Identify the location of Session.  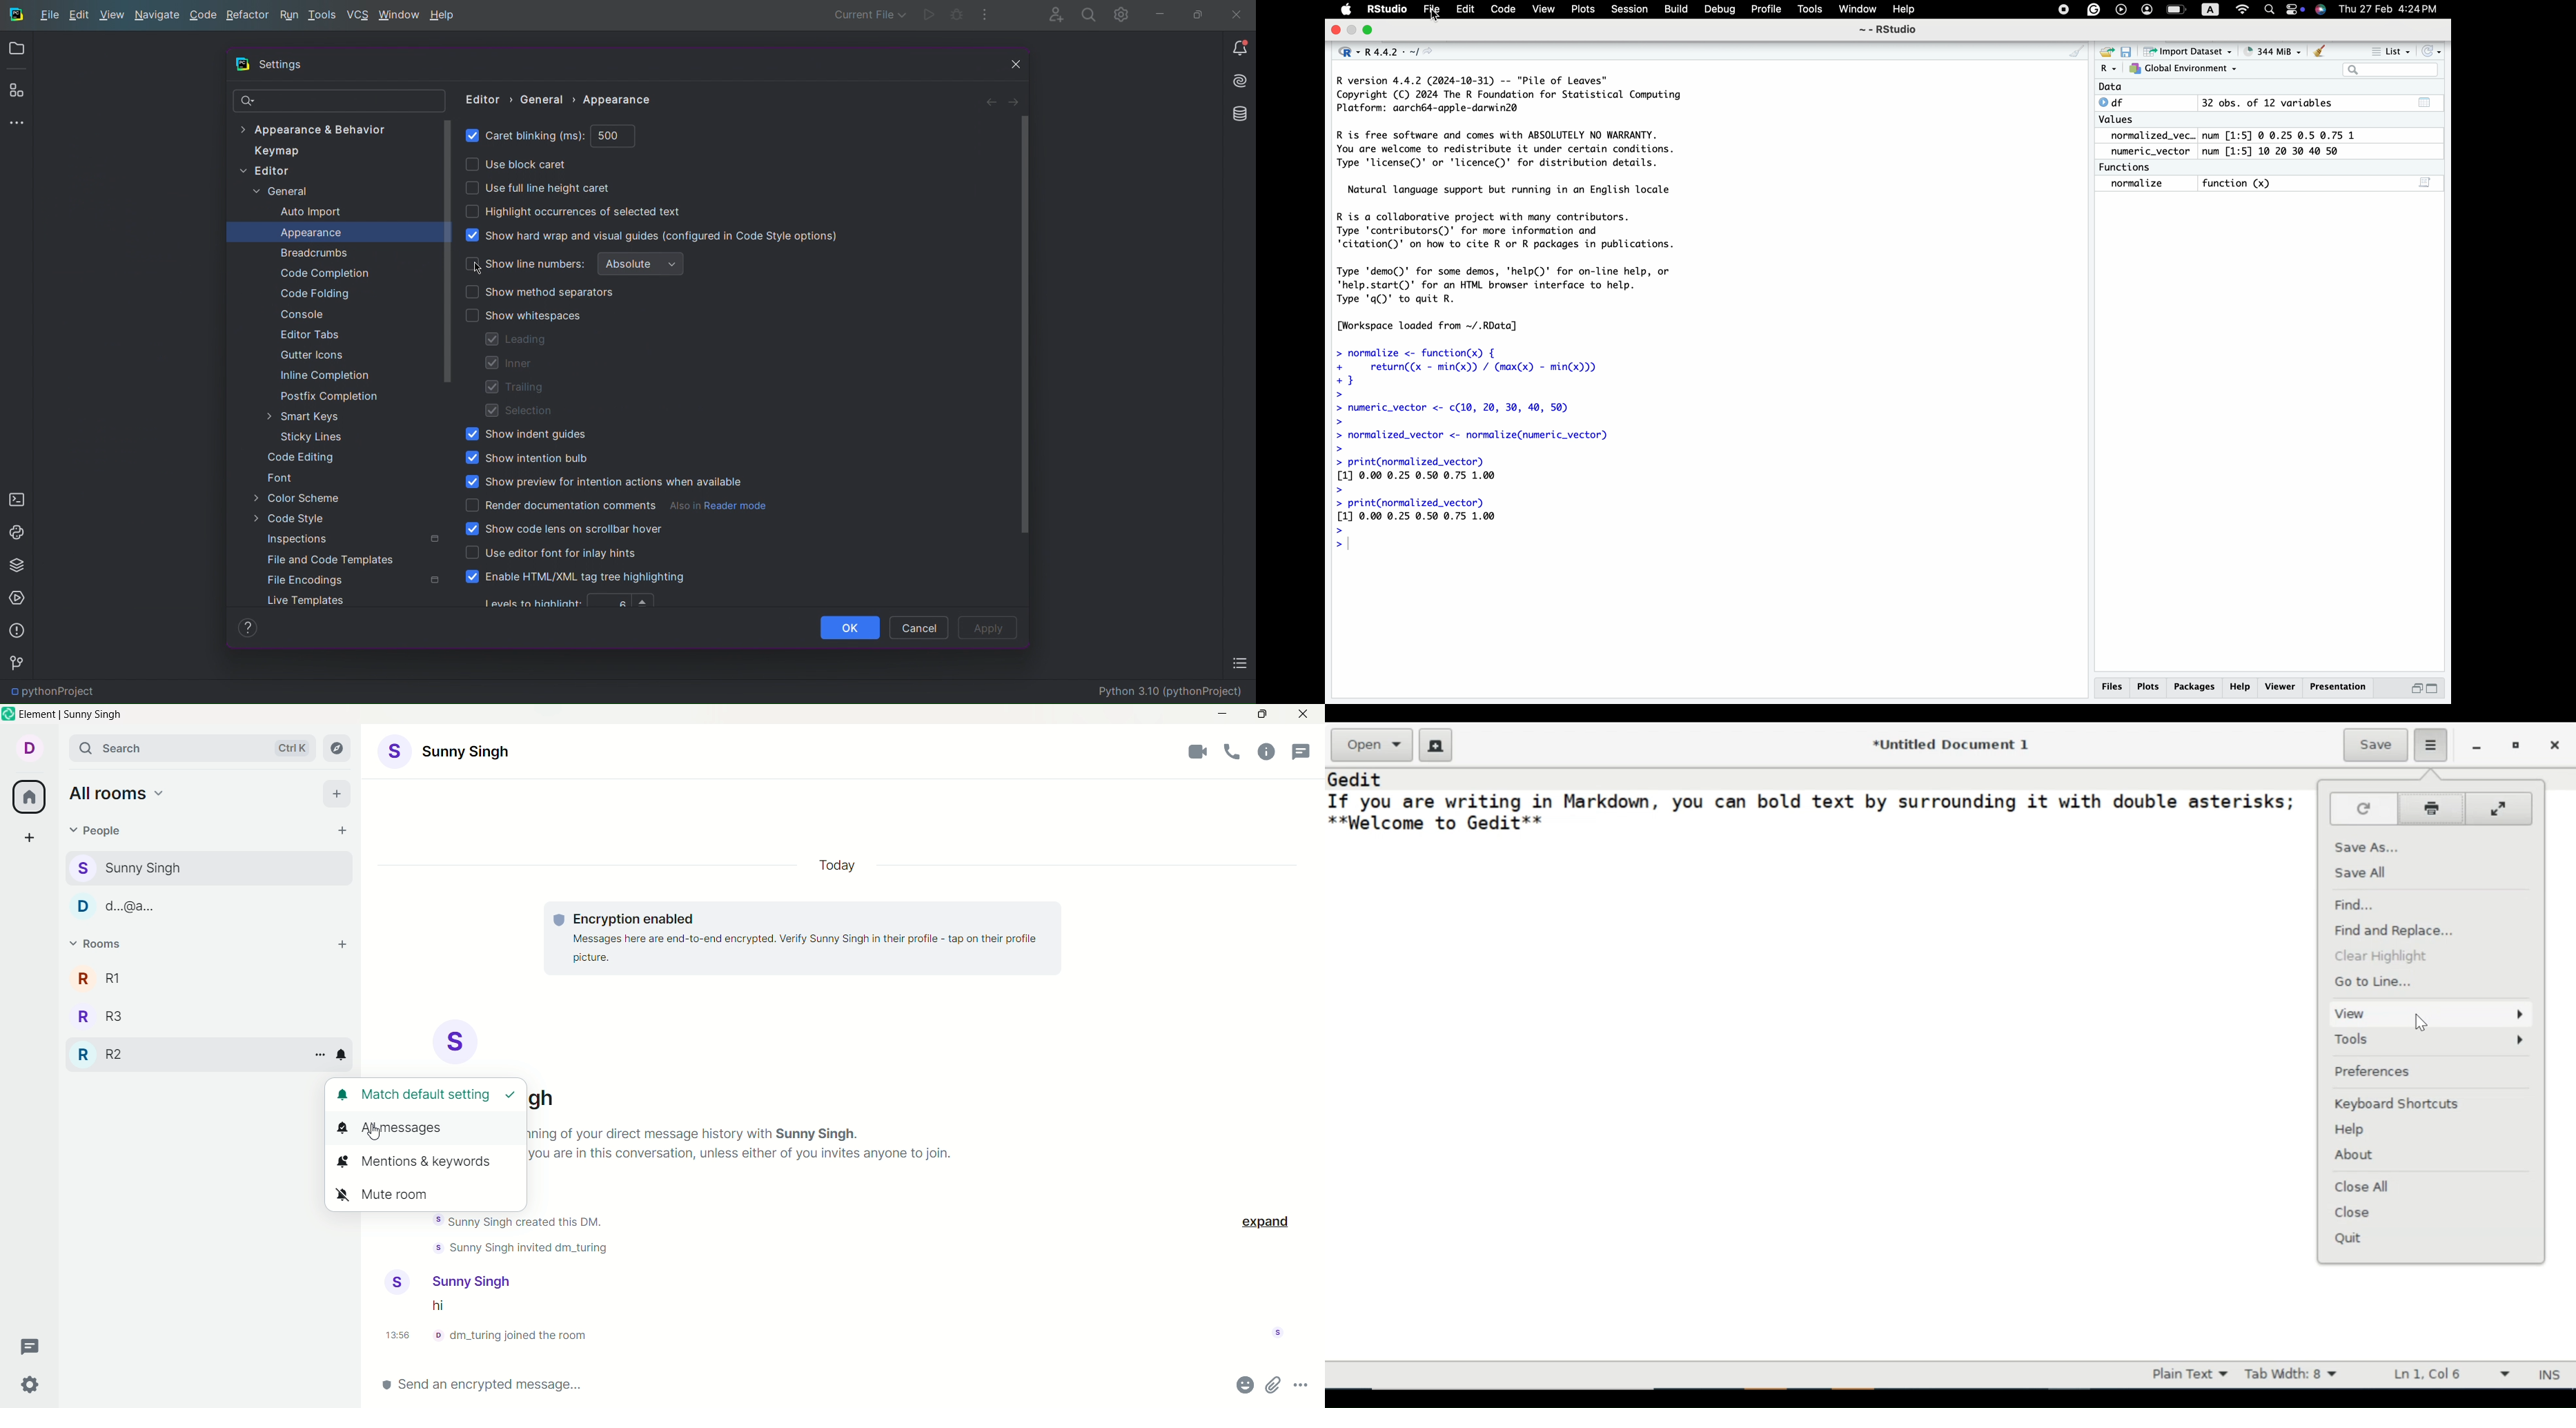
(1628, 10).